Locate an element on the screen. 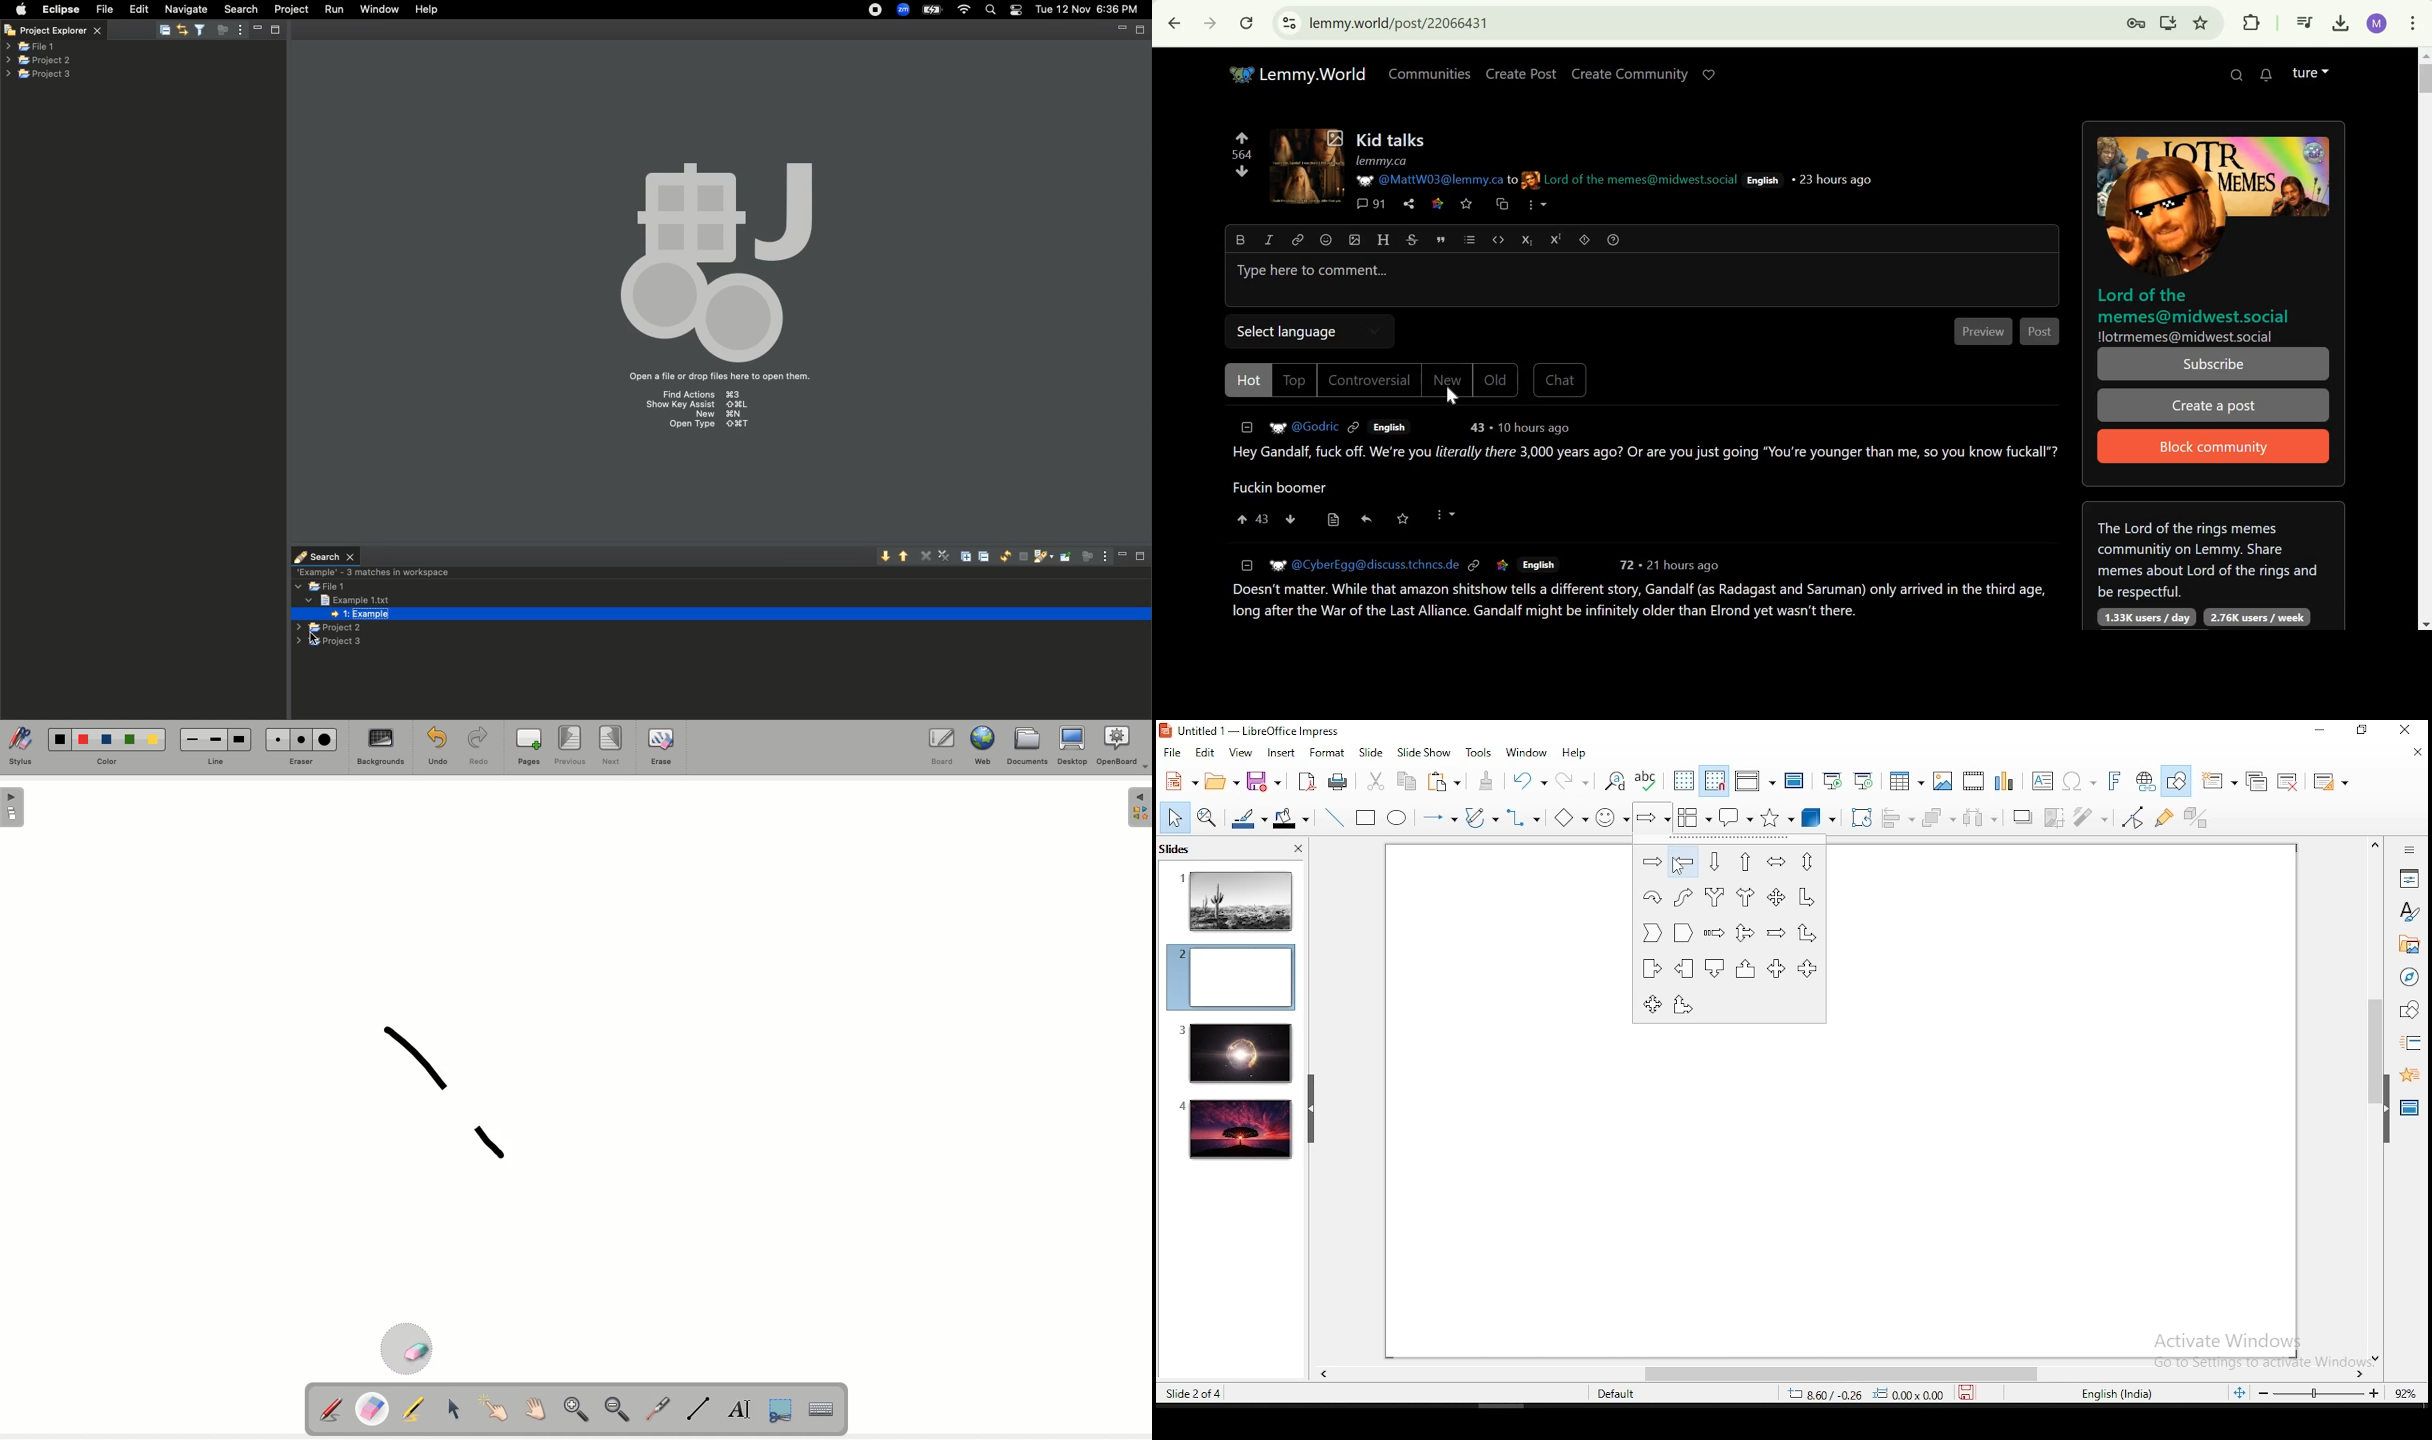  up and right arrow callout is located at coordinates (1683, 1005).